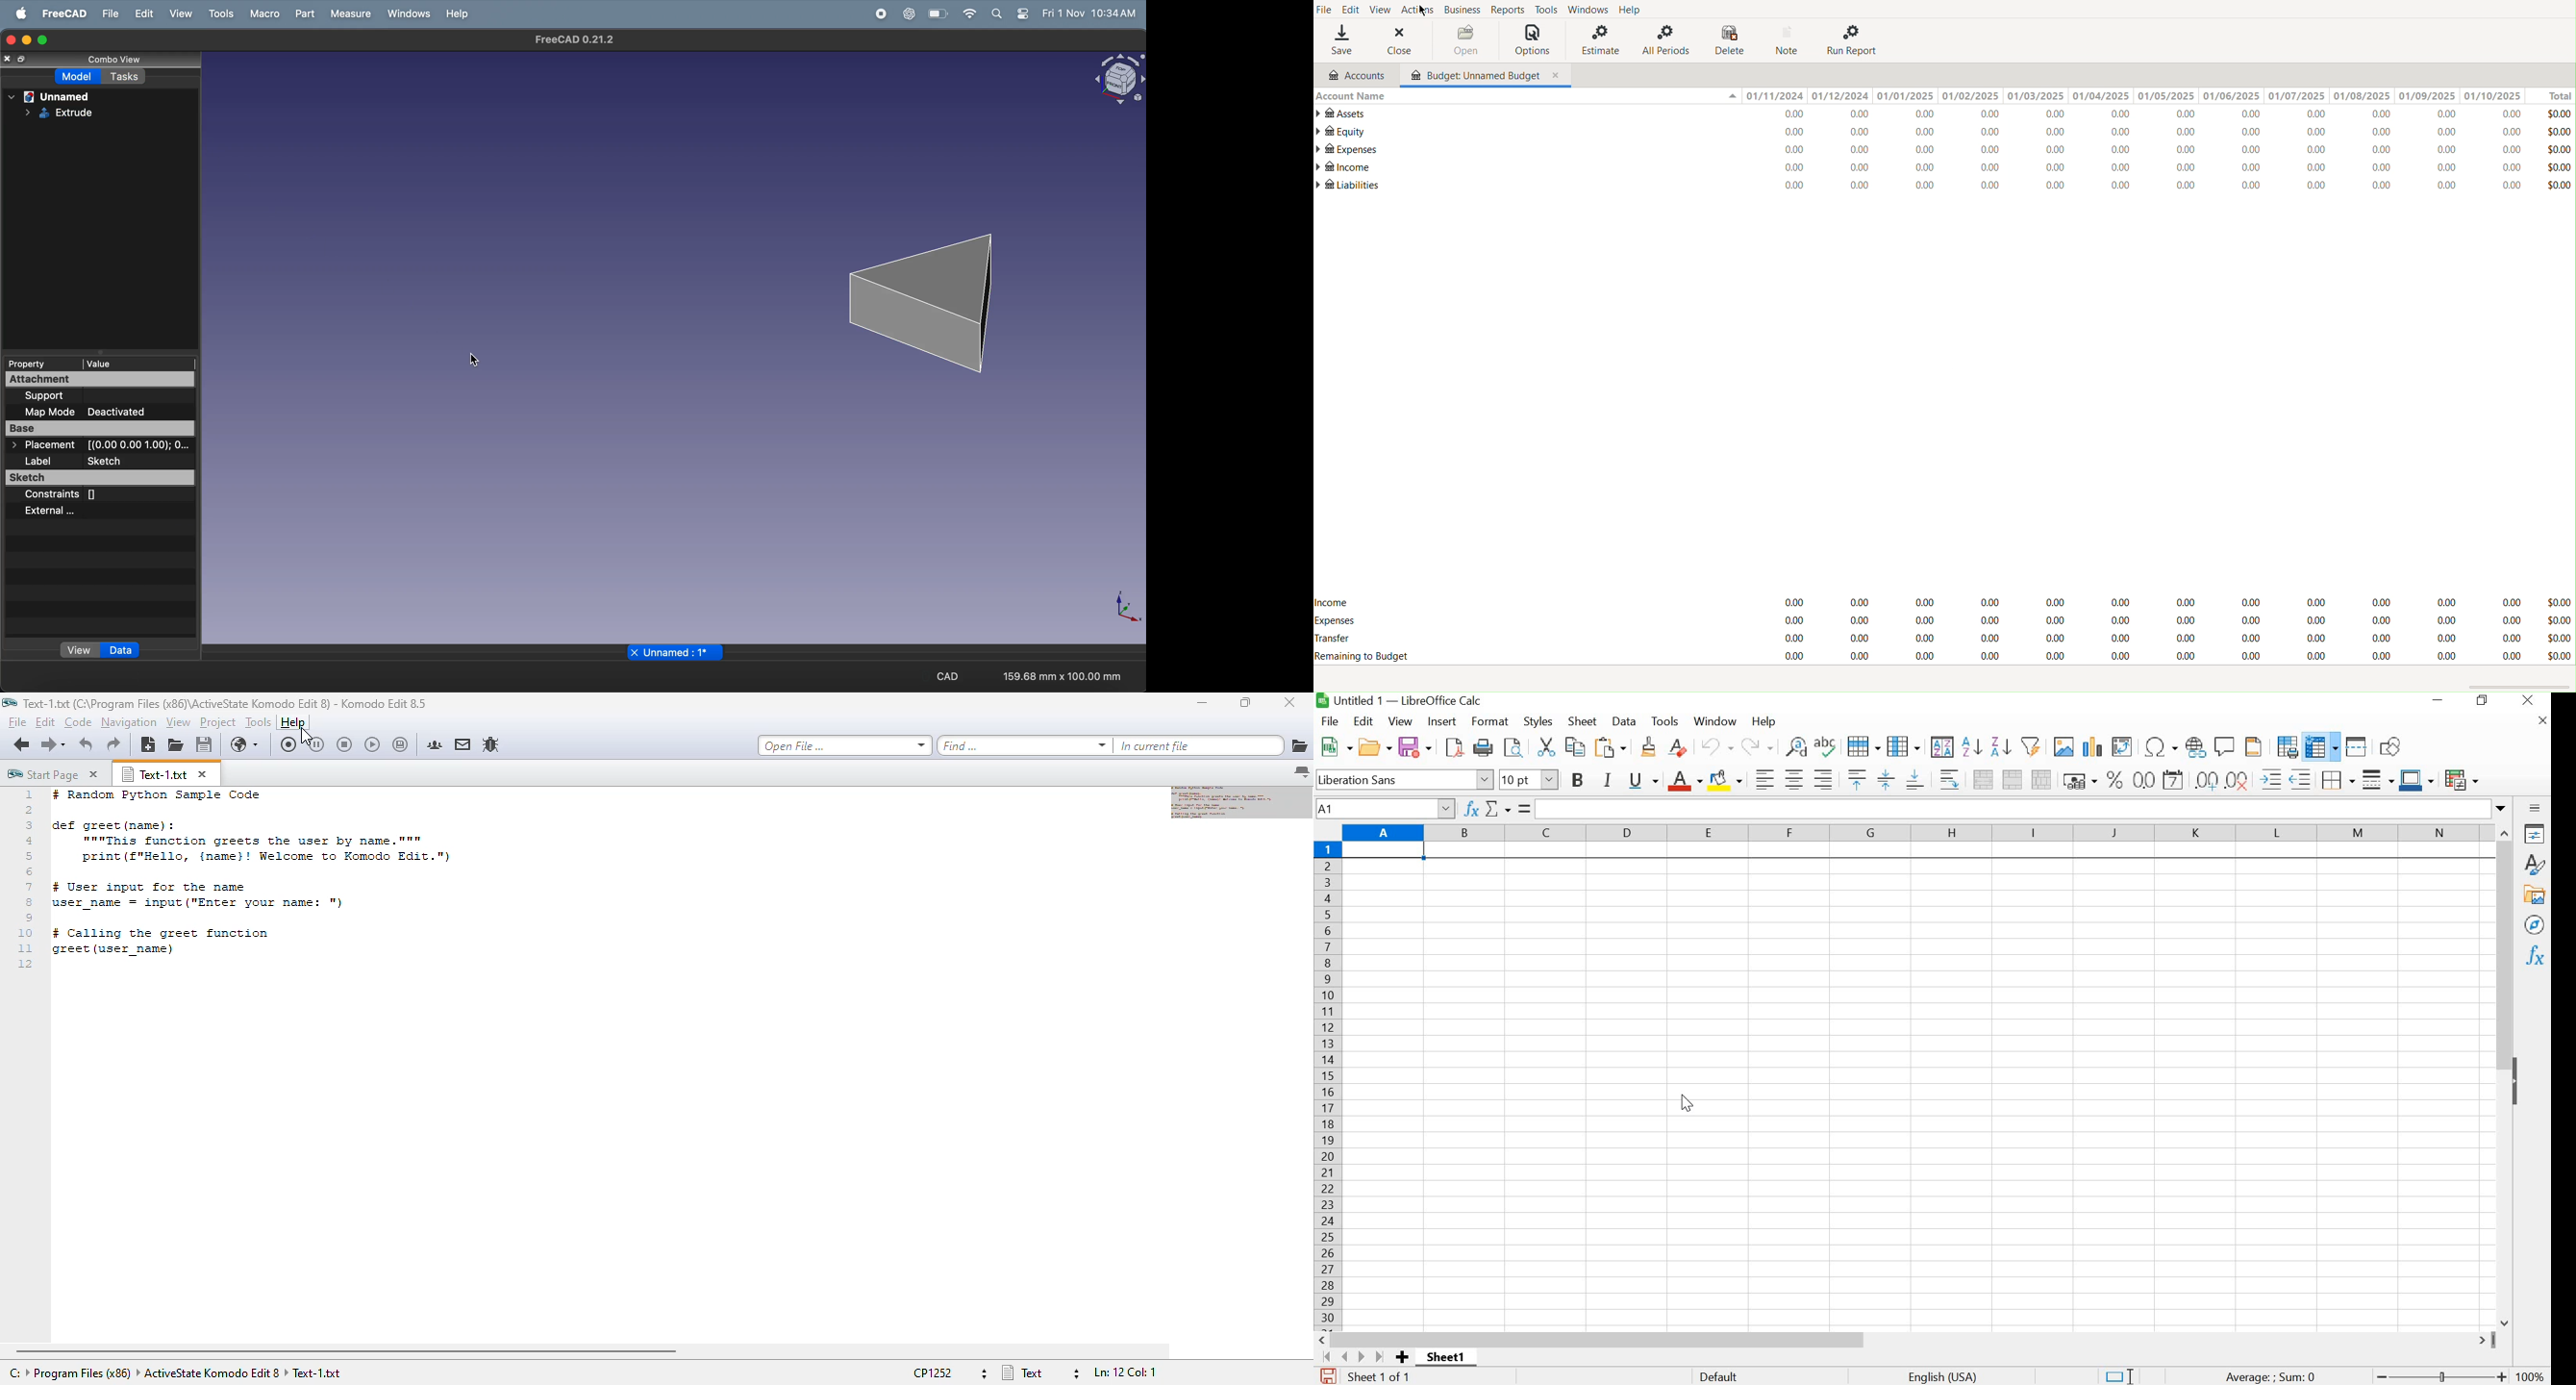  I want to click on Actions, so click(1420, 10).